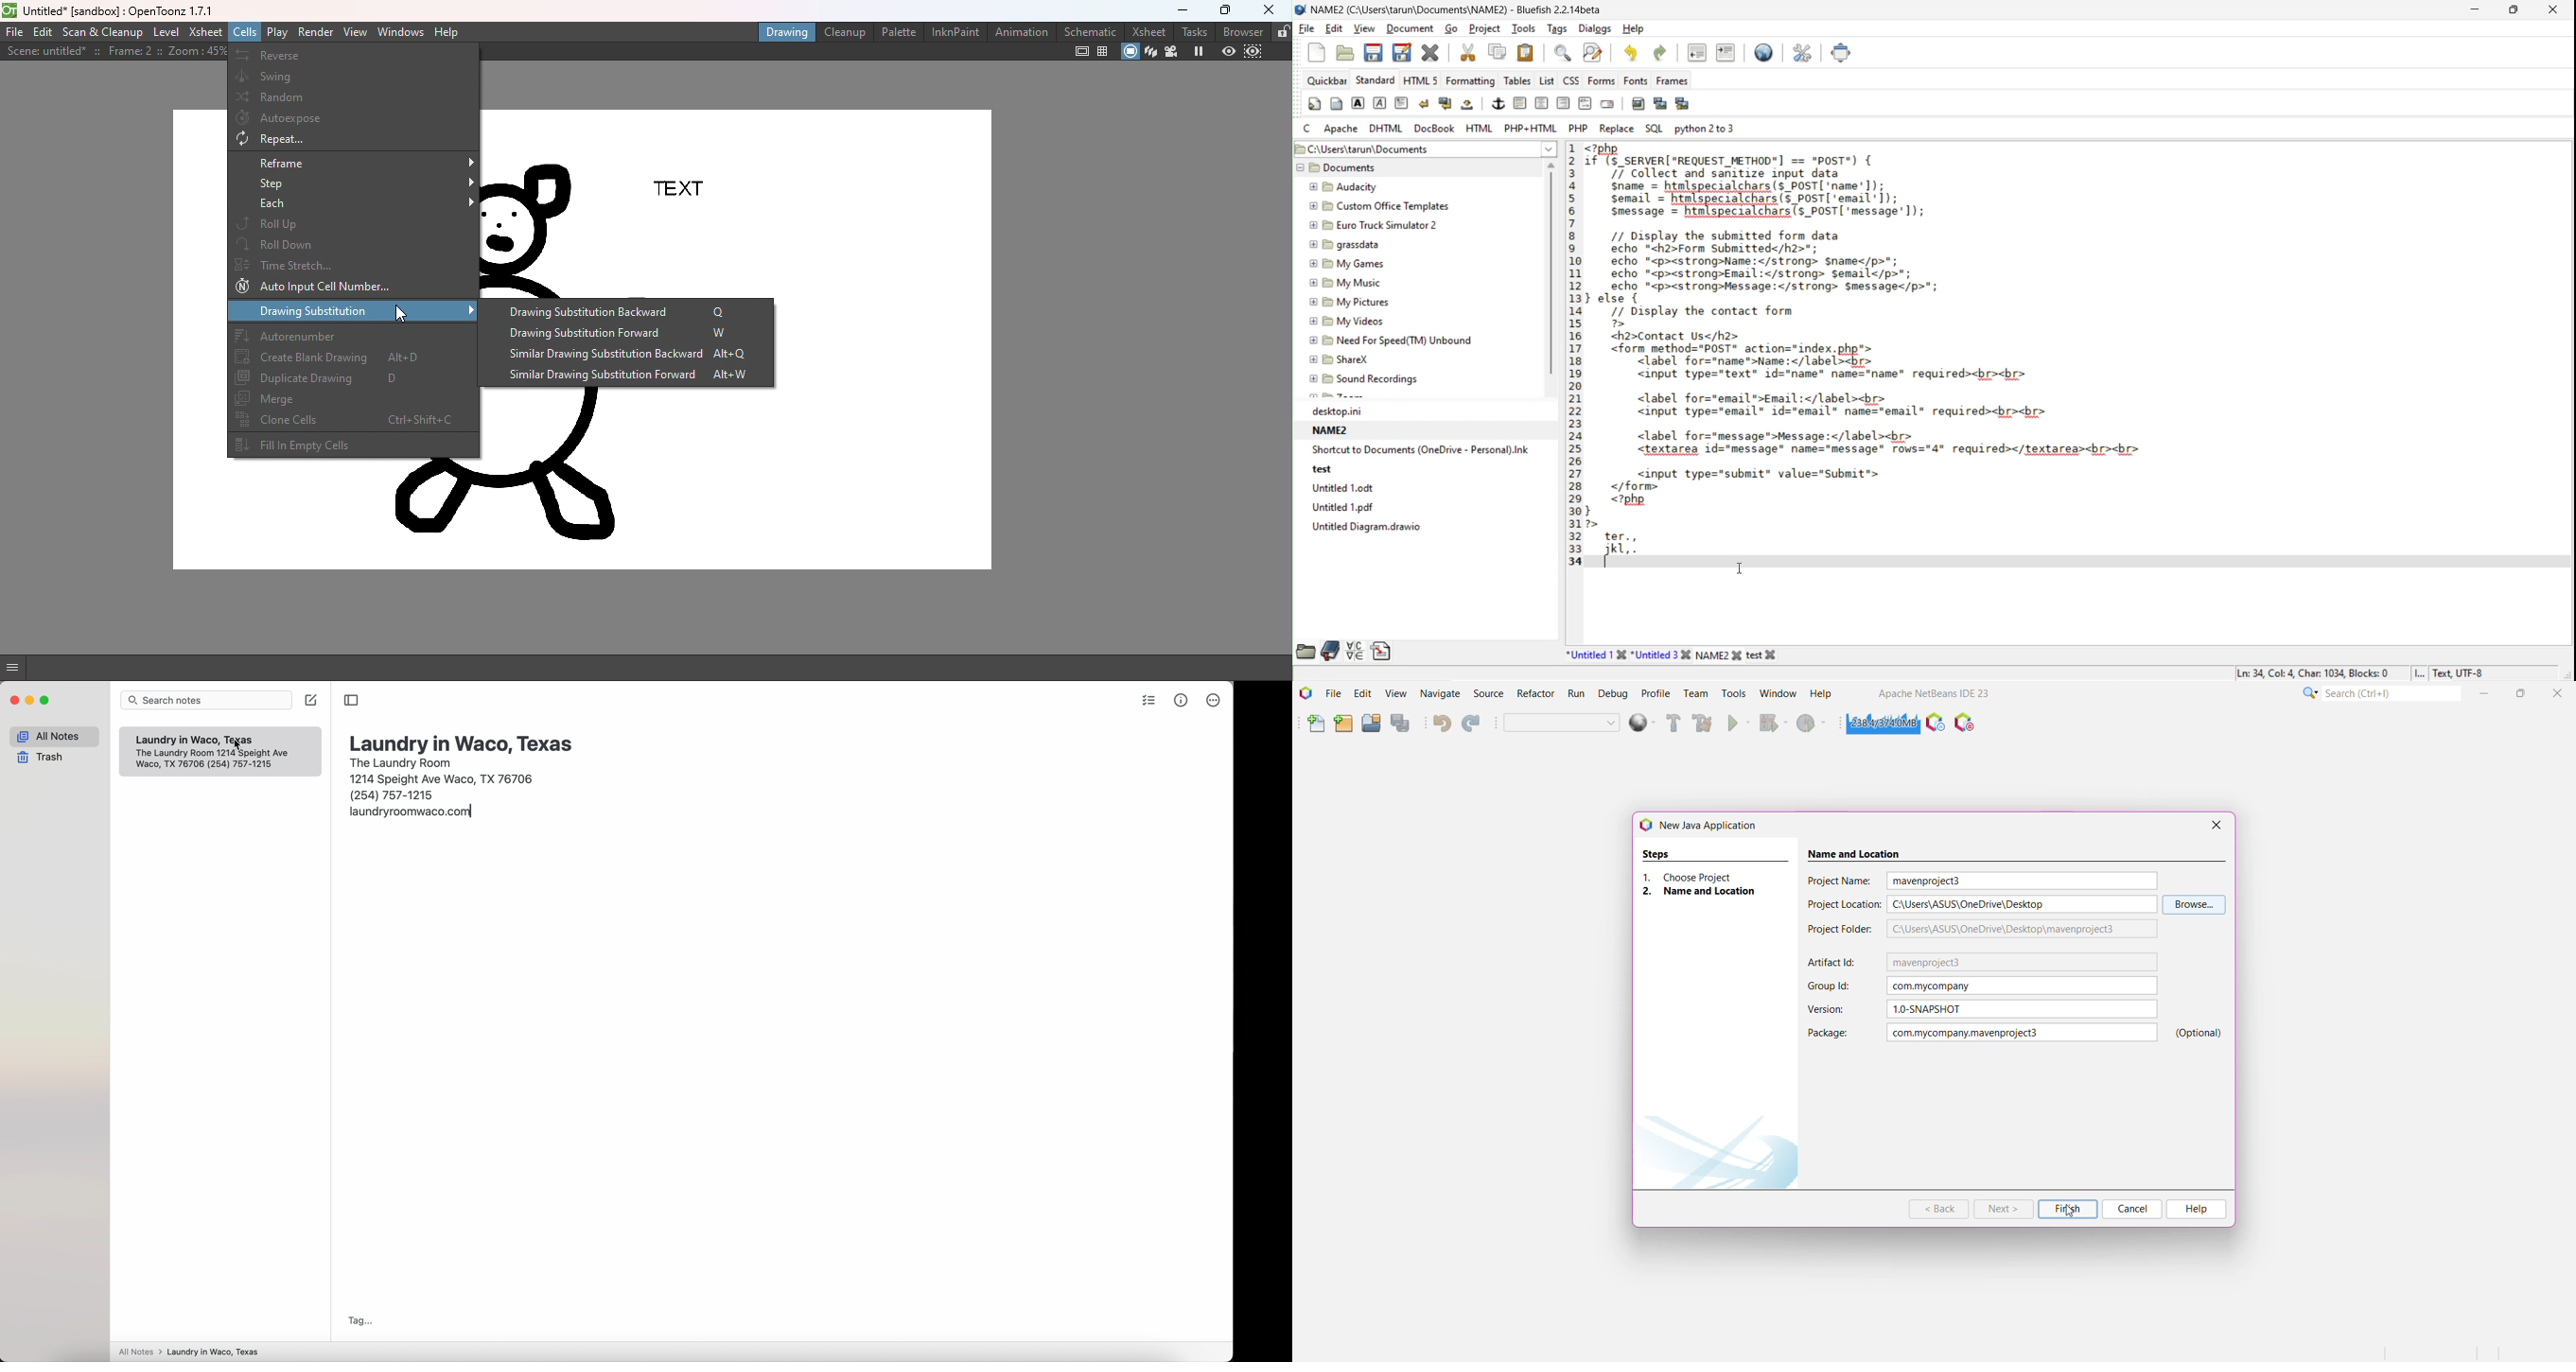 The height and width of the screenshot is (1372, 2576). I want to click on break, so click(1424, 106).